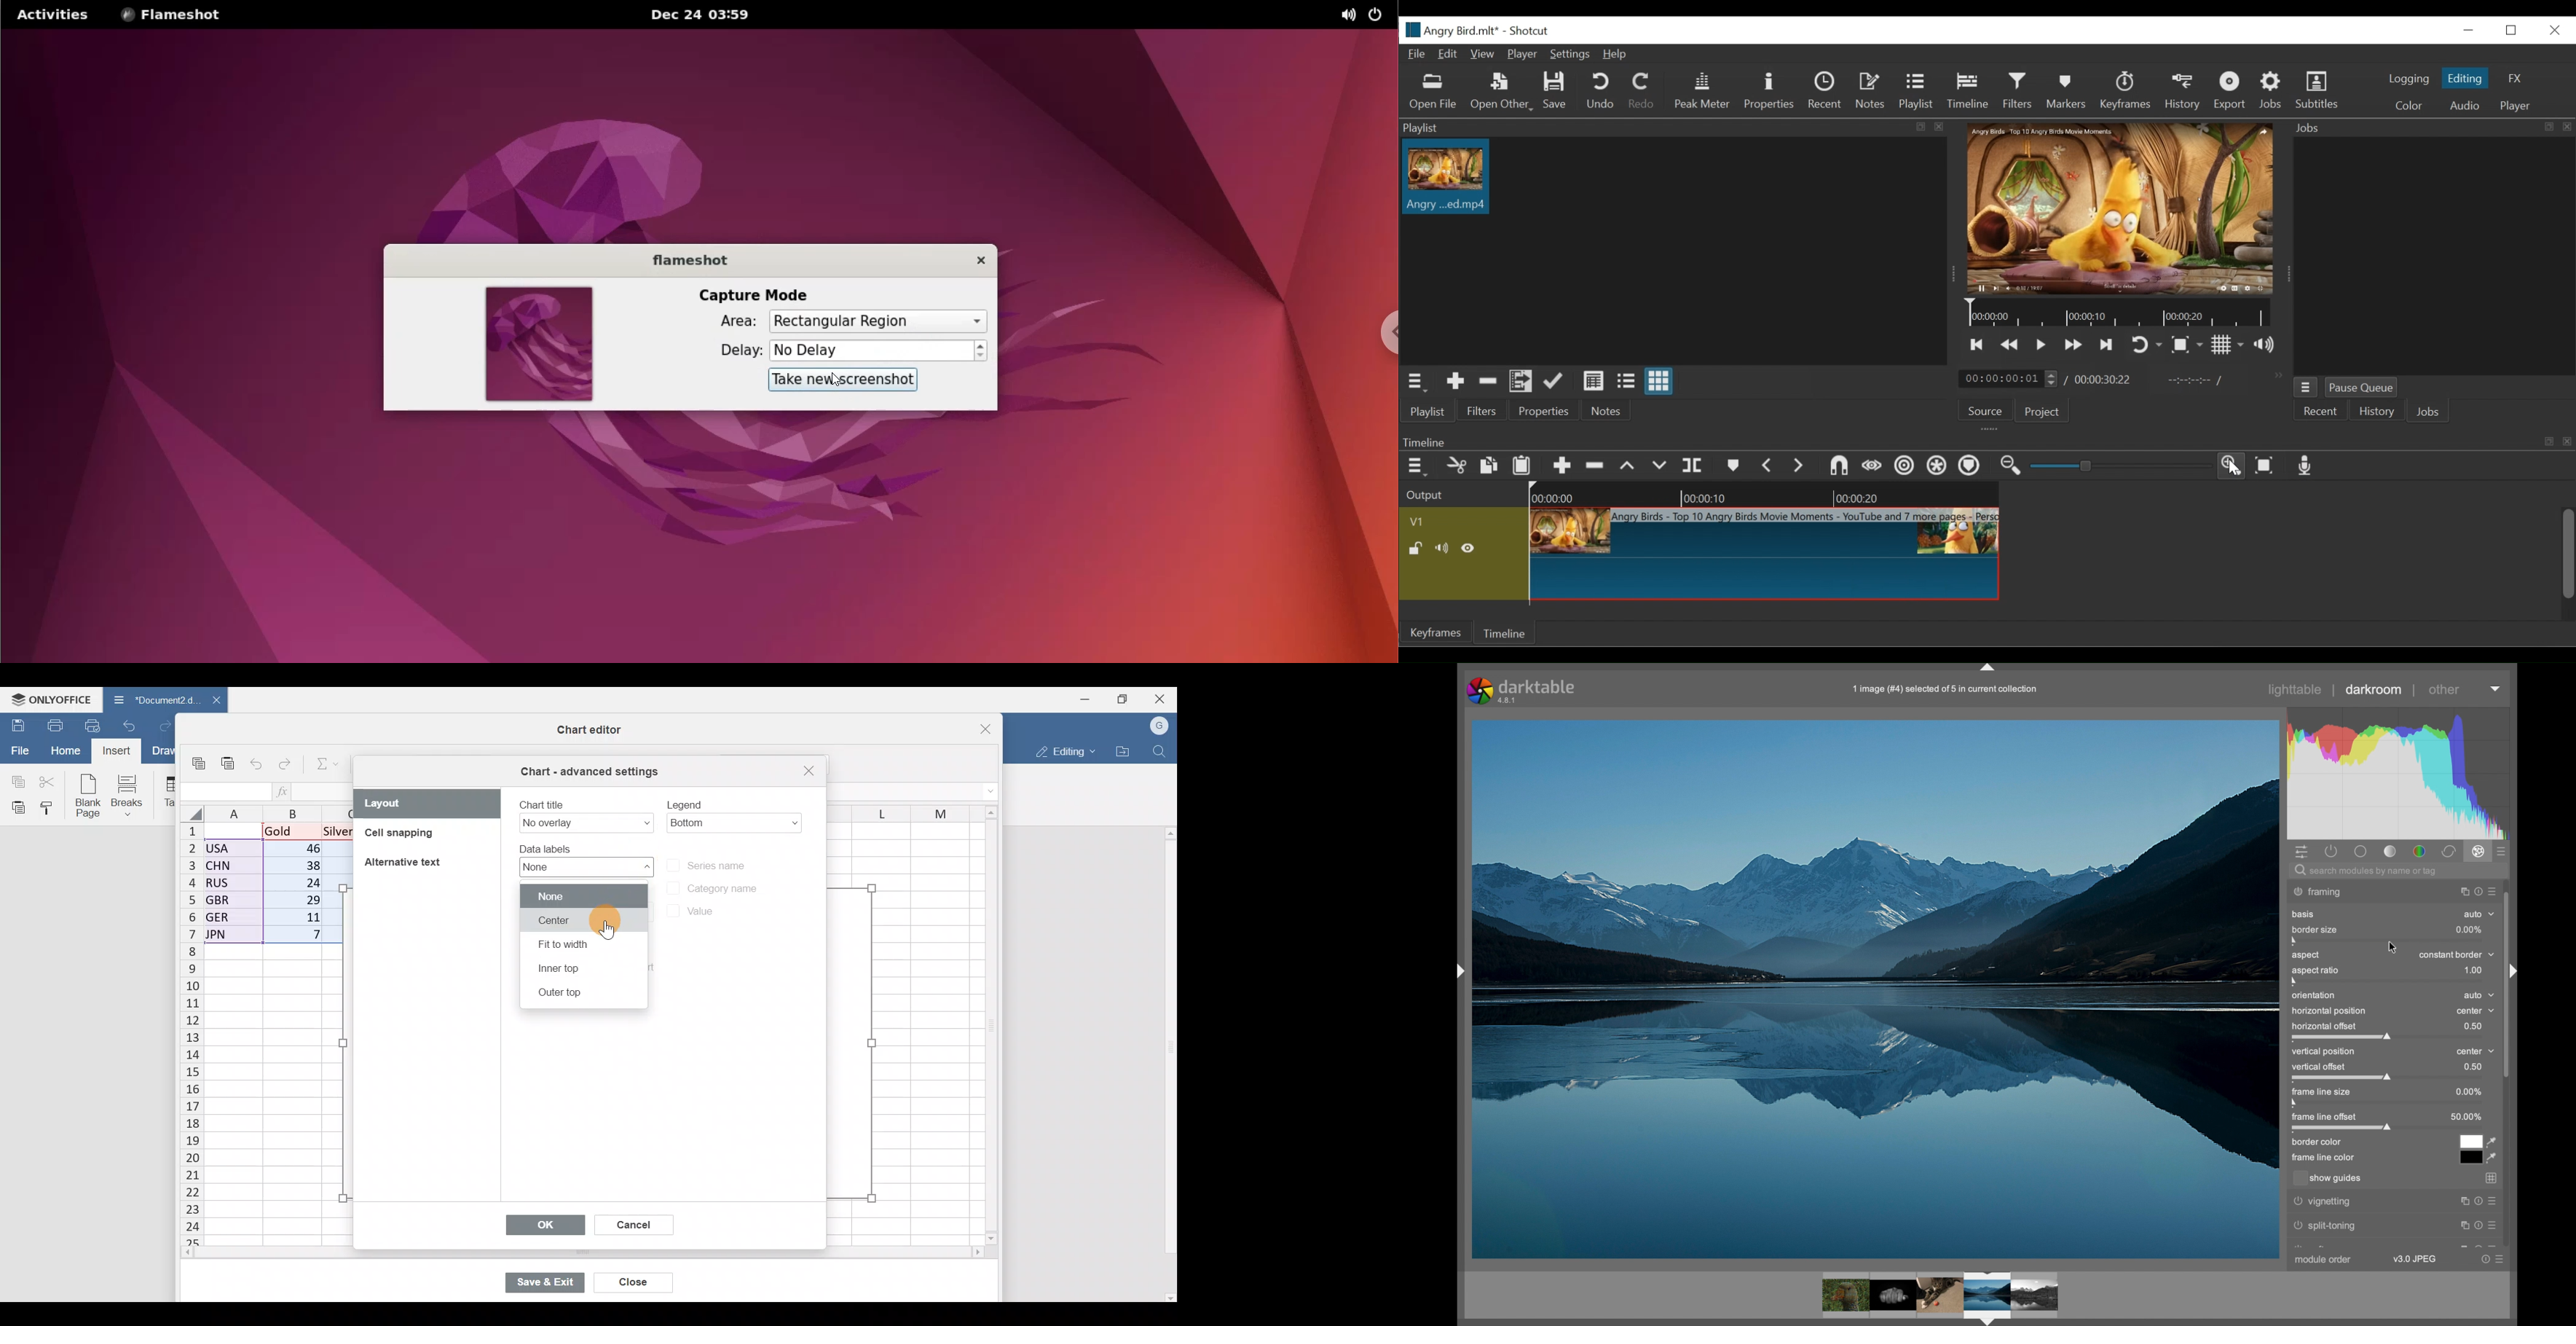  What do you see at coordinates (2409, 104) in the screenshot?
I see `Color` at bounding box center [2409, 104].